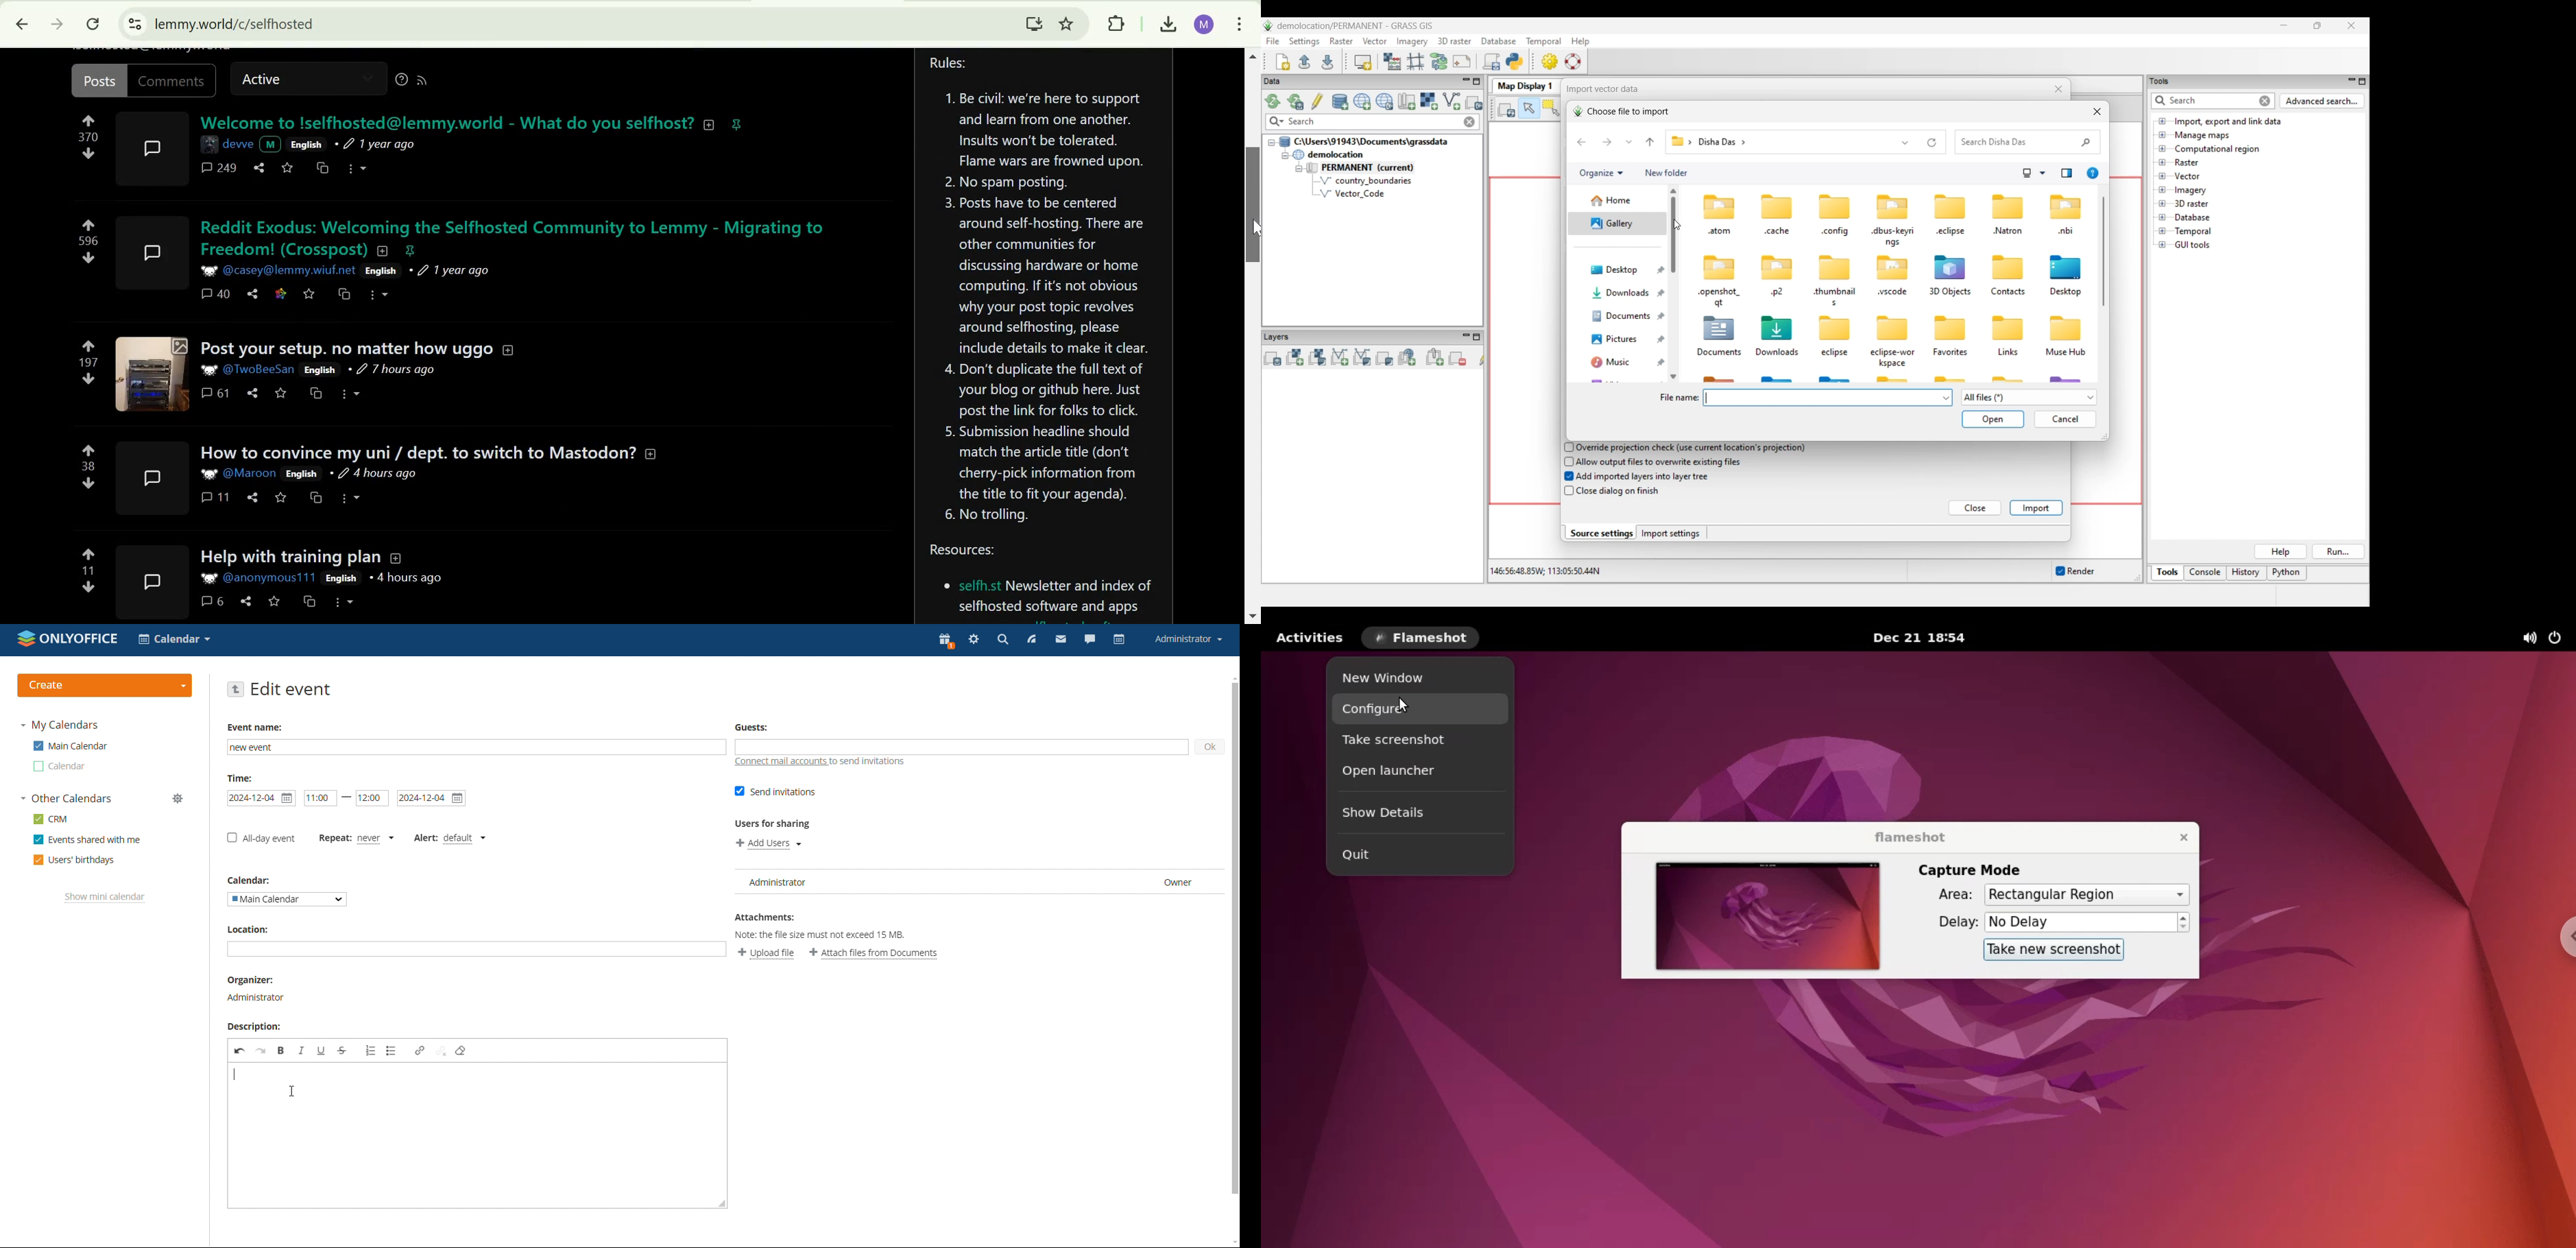 This screenshot has height=1260, width=2576. I want to click on Add various overlays, so click(1385, 358).